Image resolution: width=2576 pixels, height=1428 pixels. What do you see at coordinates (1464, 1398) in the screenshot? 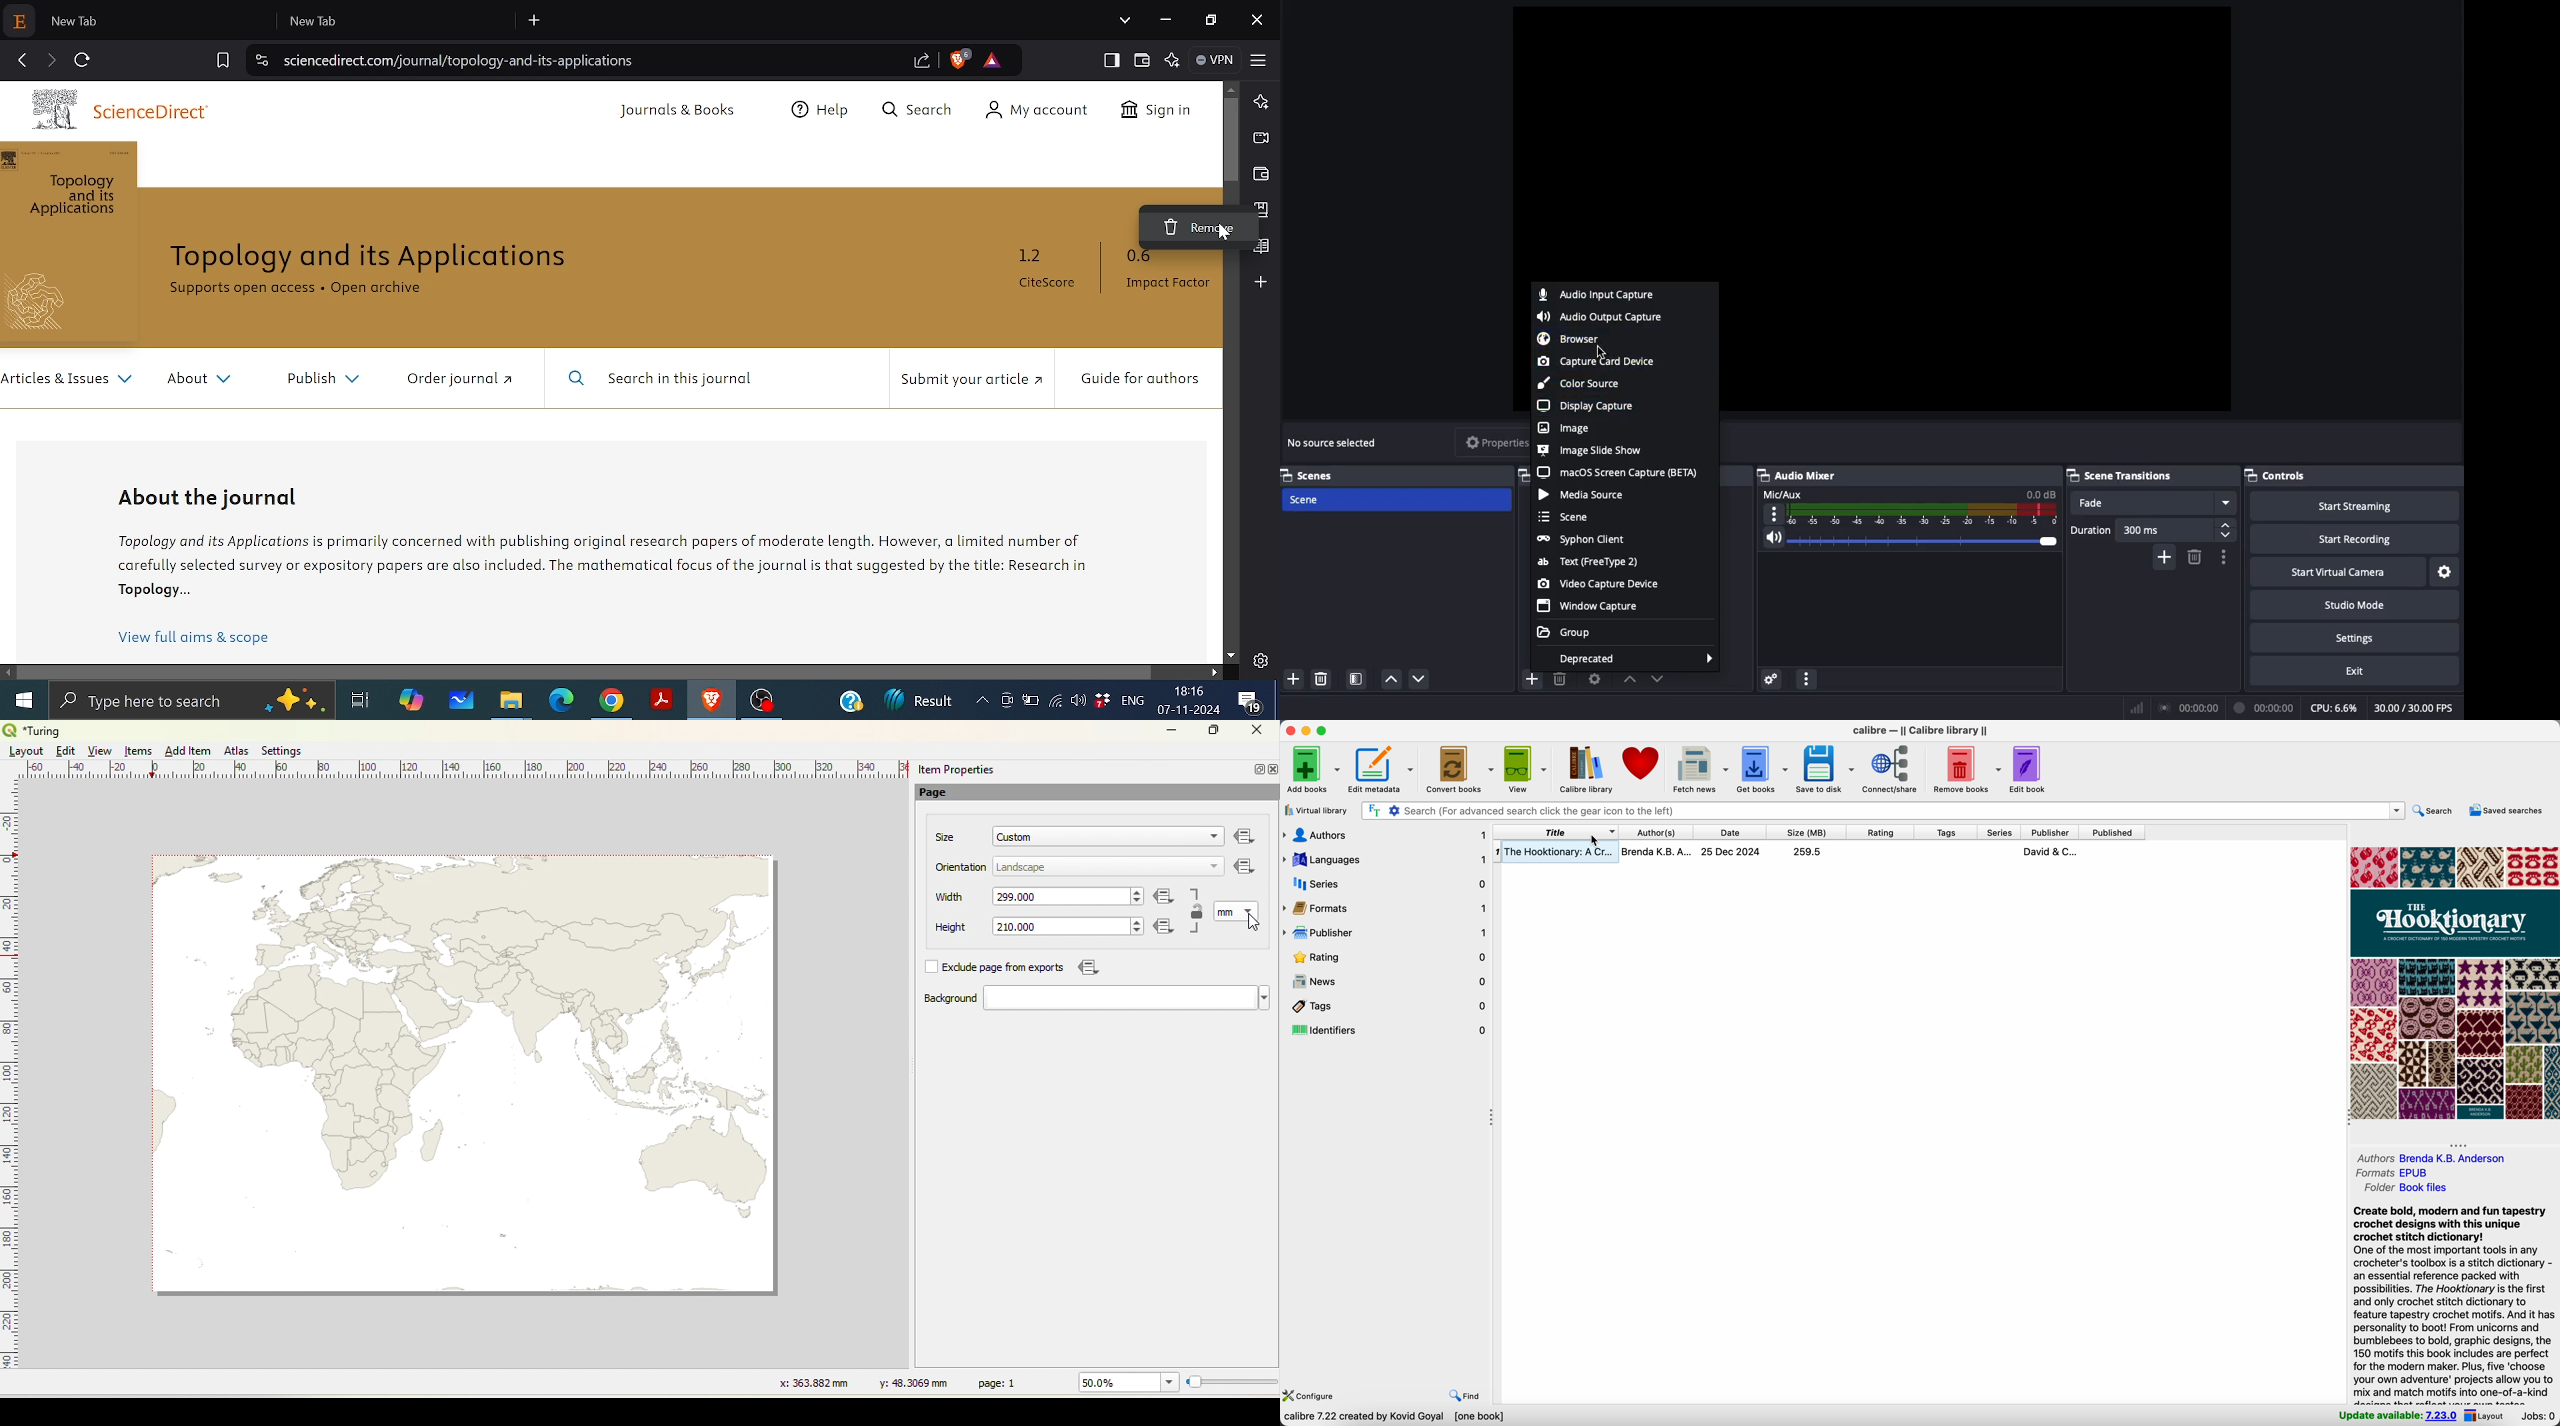
I see `find` at bounding box center [1464, 1398].